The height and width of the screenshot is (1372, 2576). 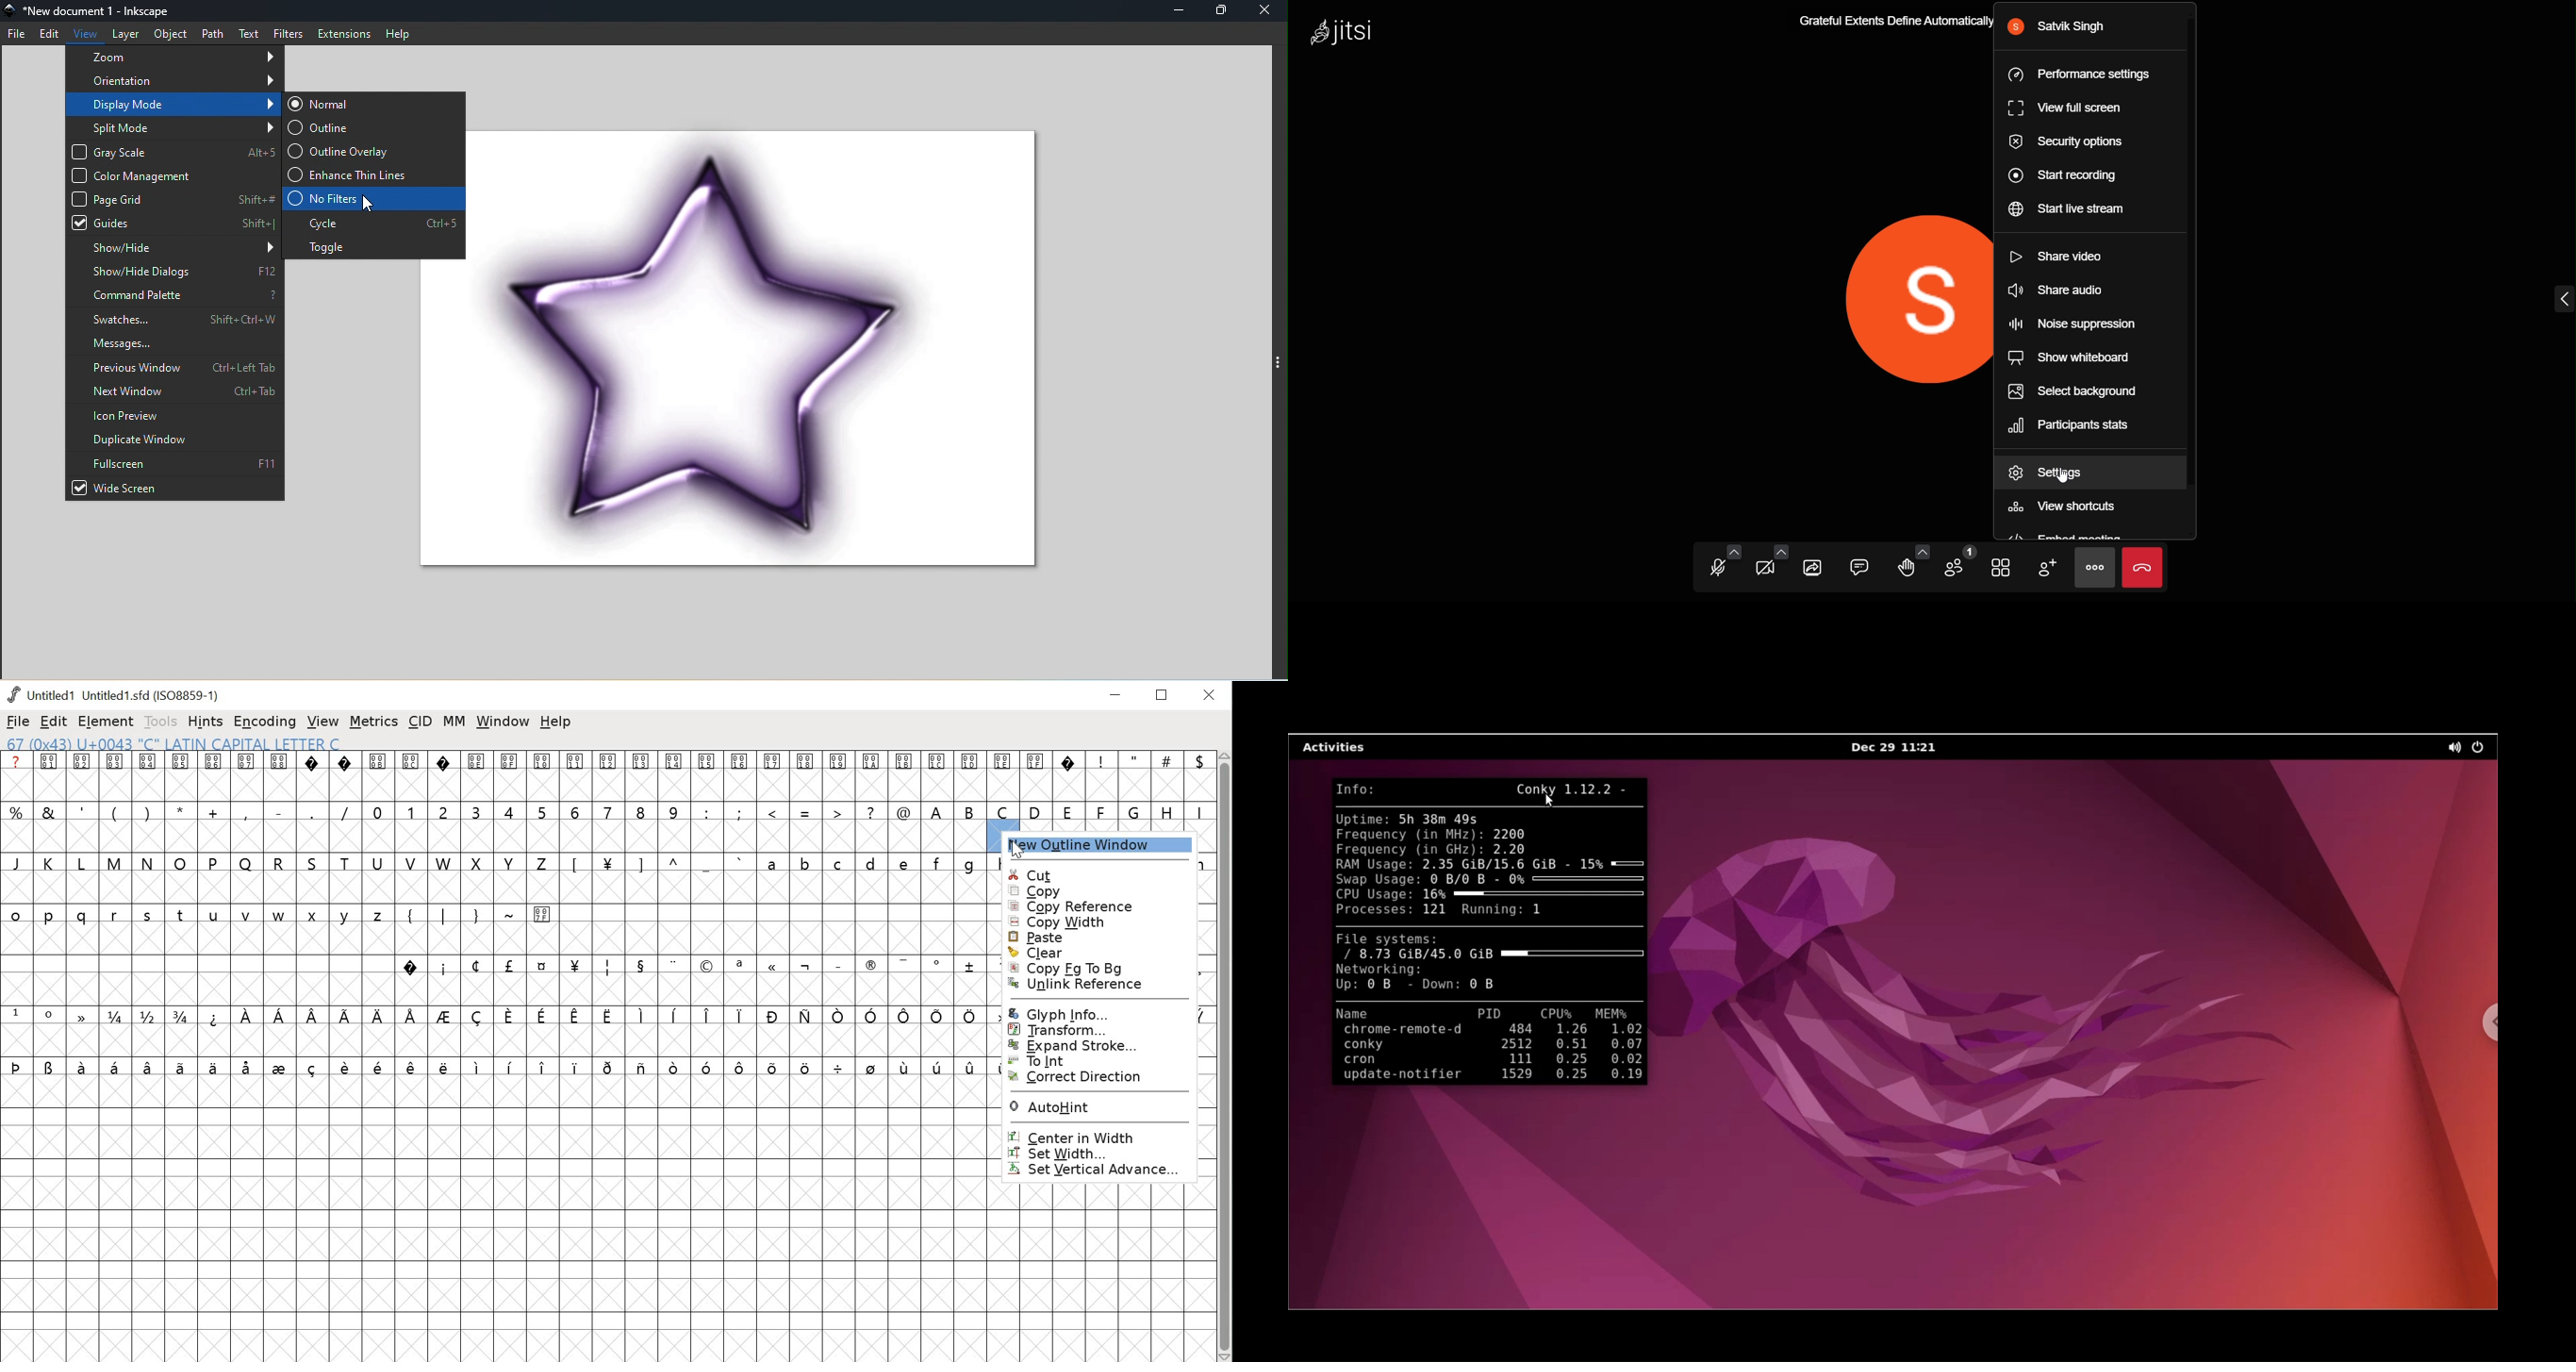 I want to click on video, so click(x=1765, y=569).